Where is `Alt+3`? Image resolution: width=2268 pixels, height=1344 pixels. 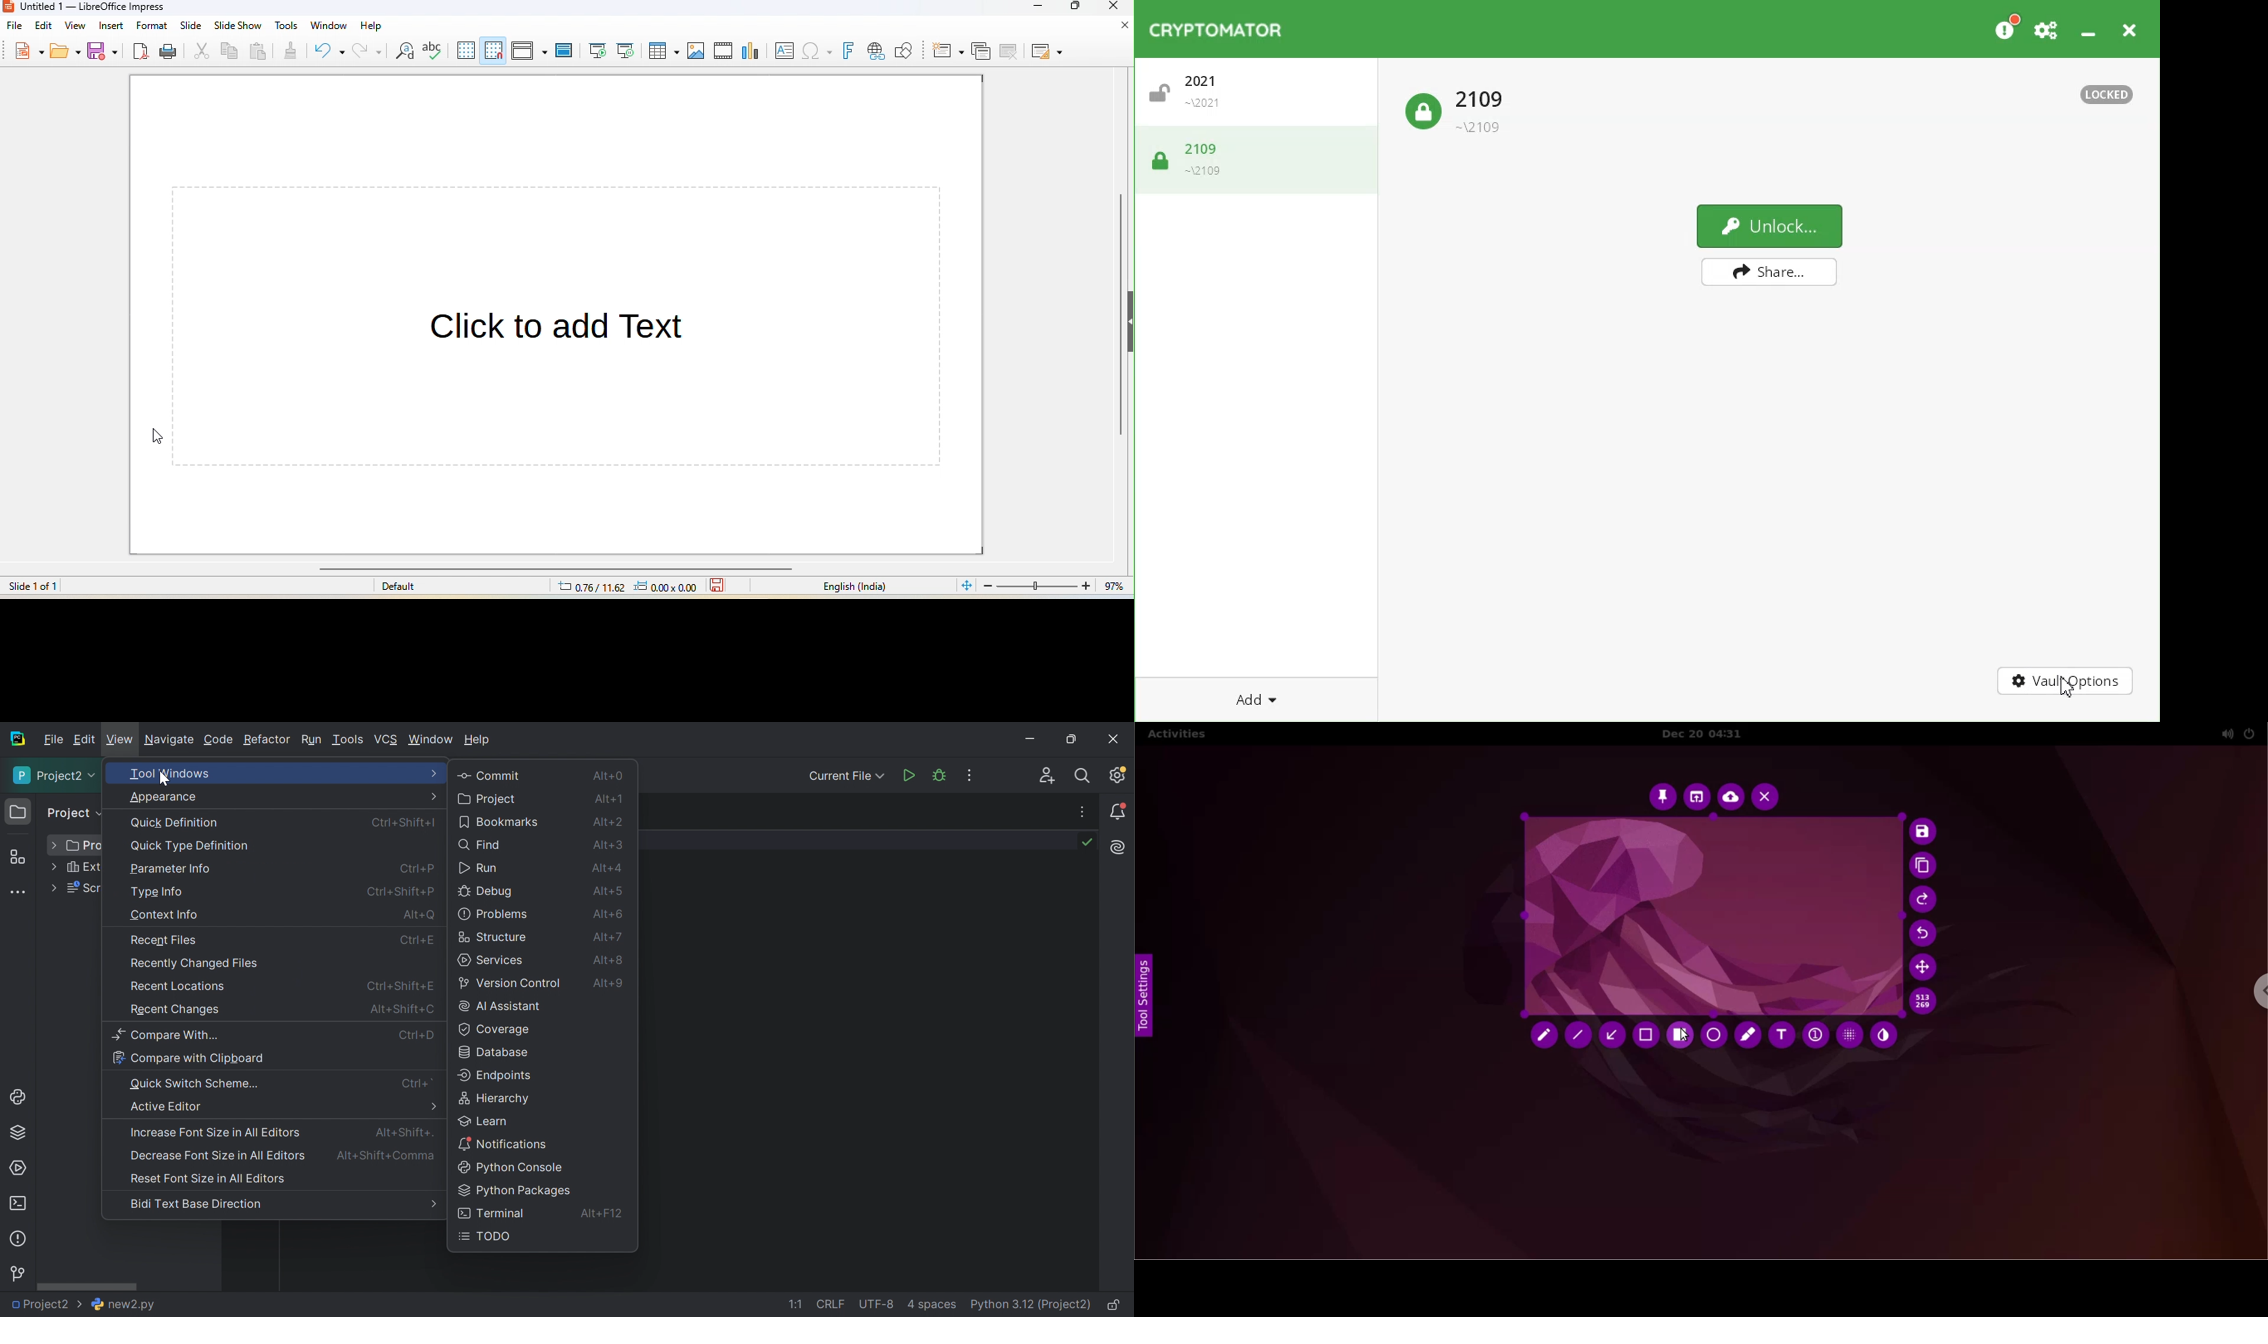
Alt+3 is located at coordinates (609, 846).